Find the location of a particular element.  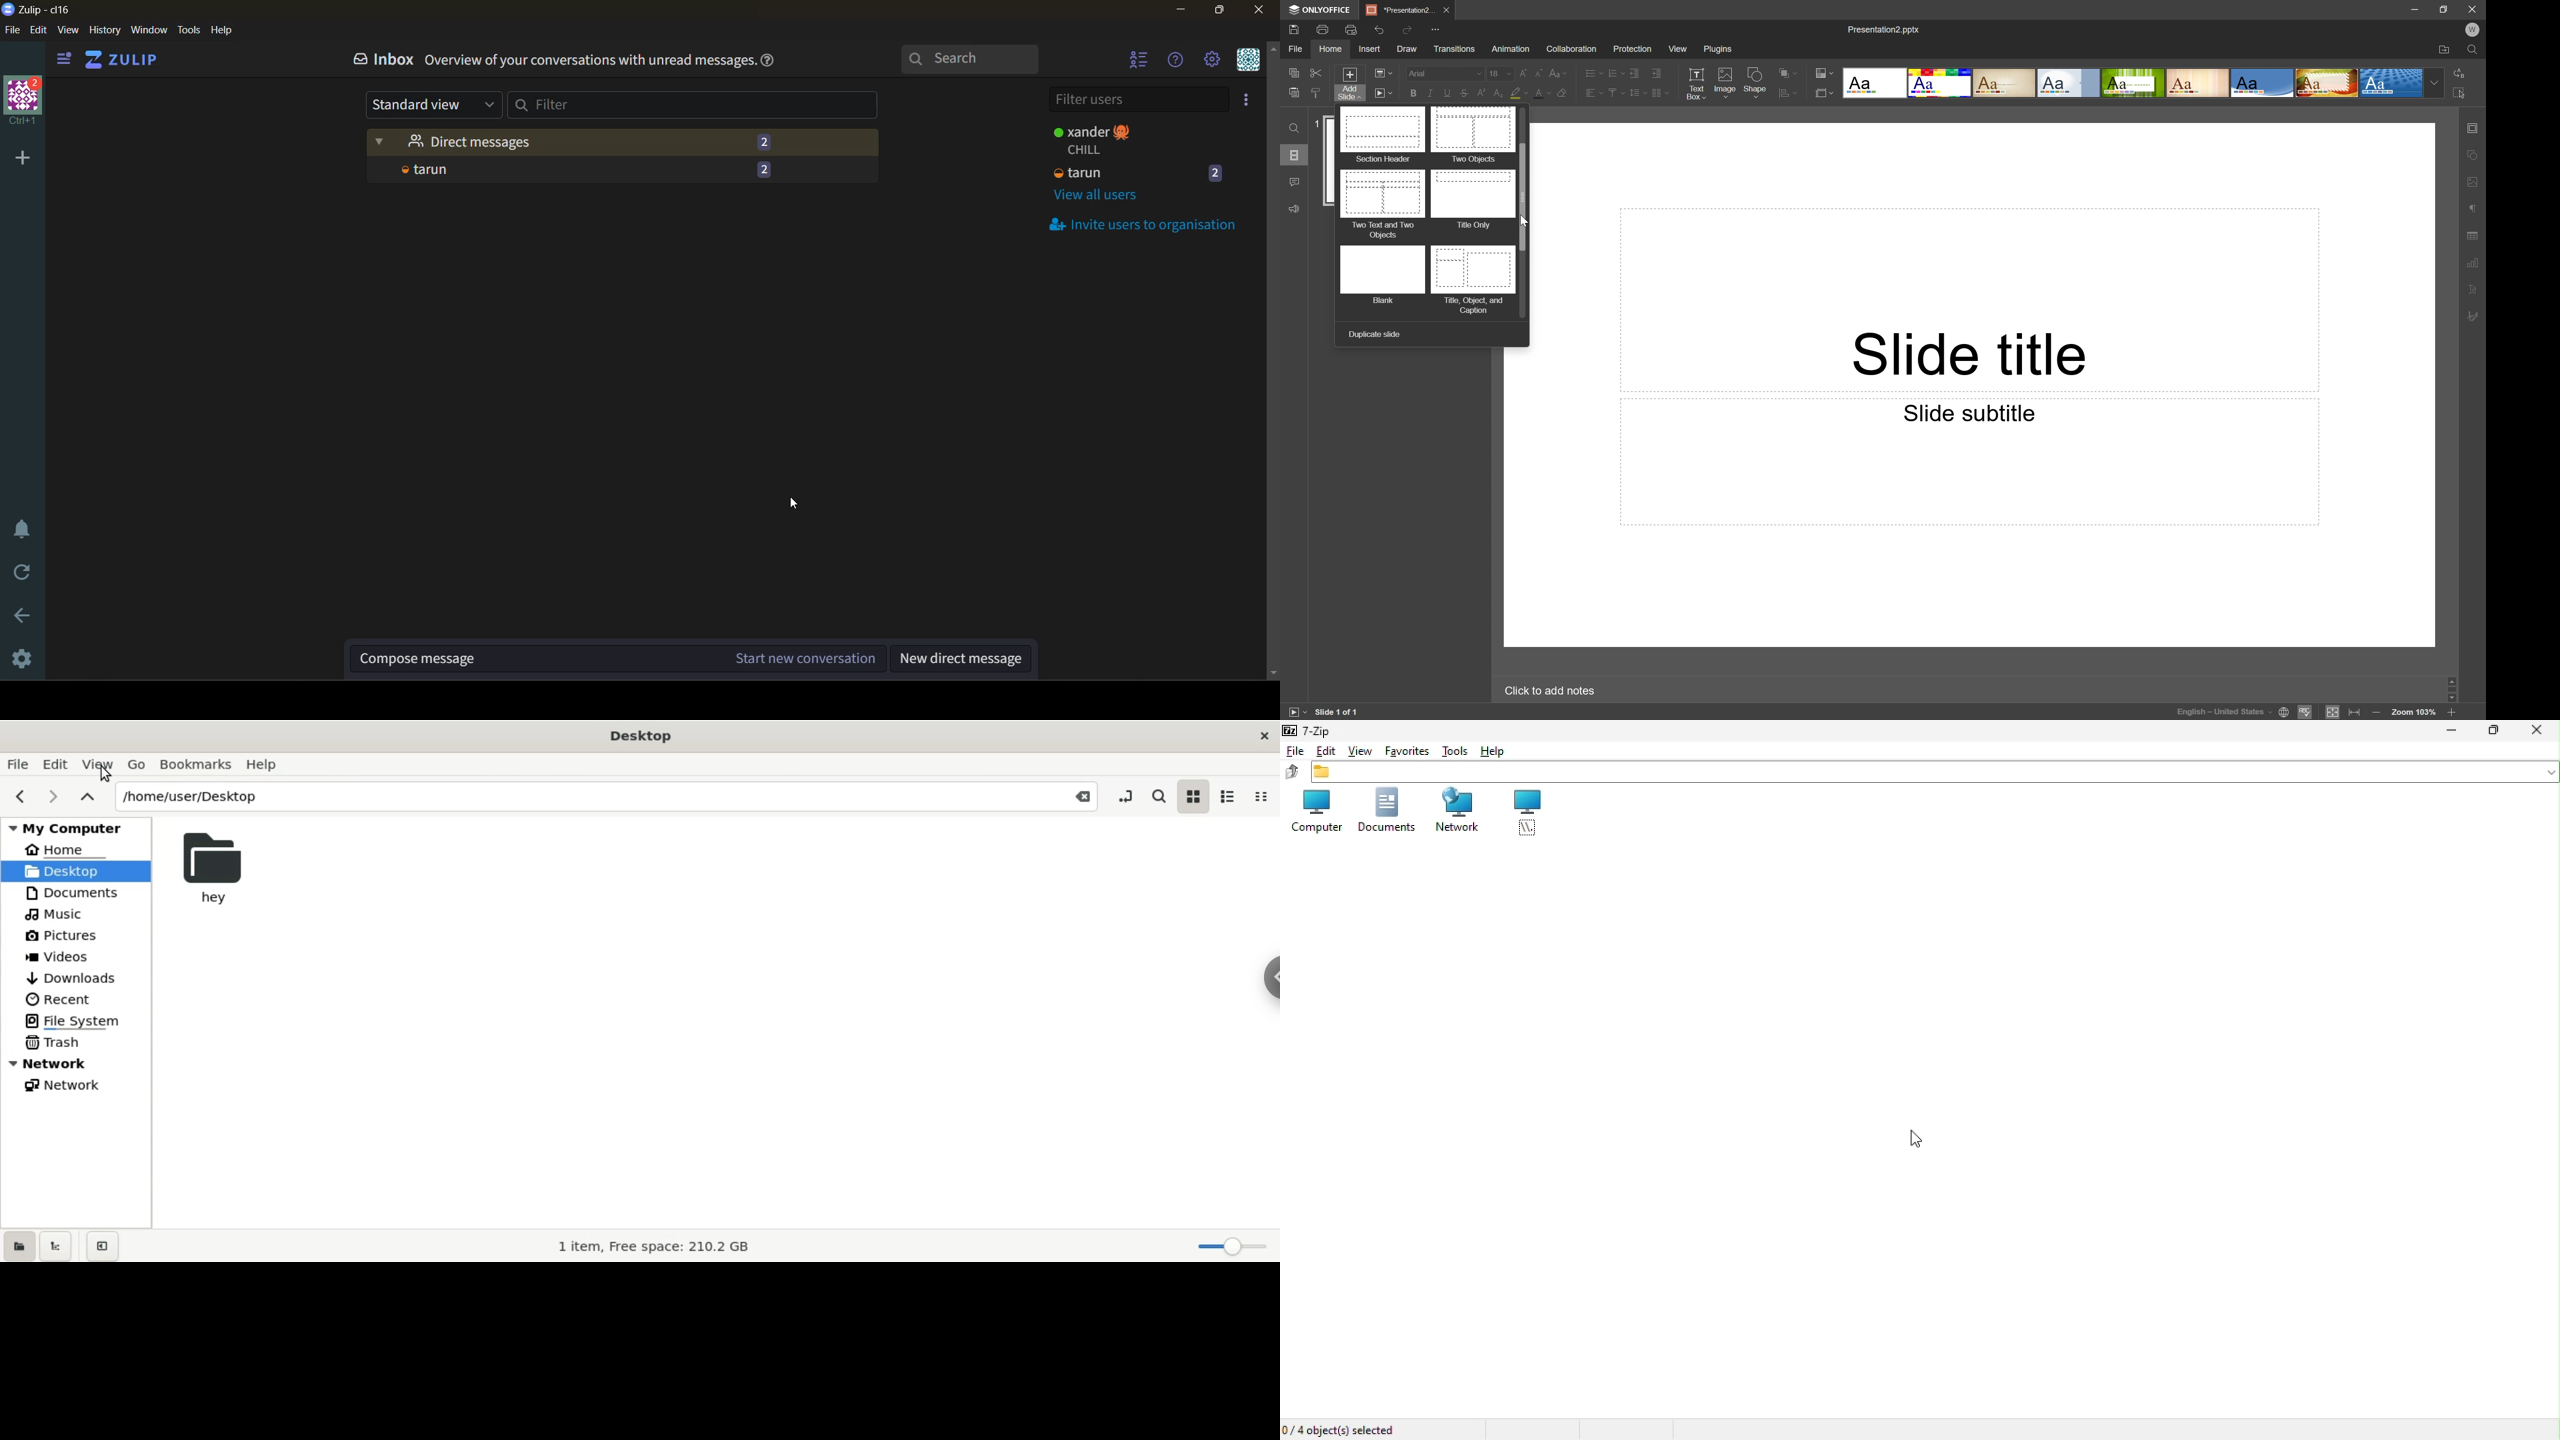

Insert columns is located at coordinates (1660, 94).